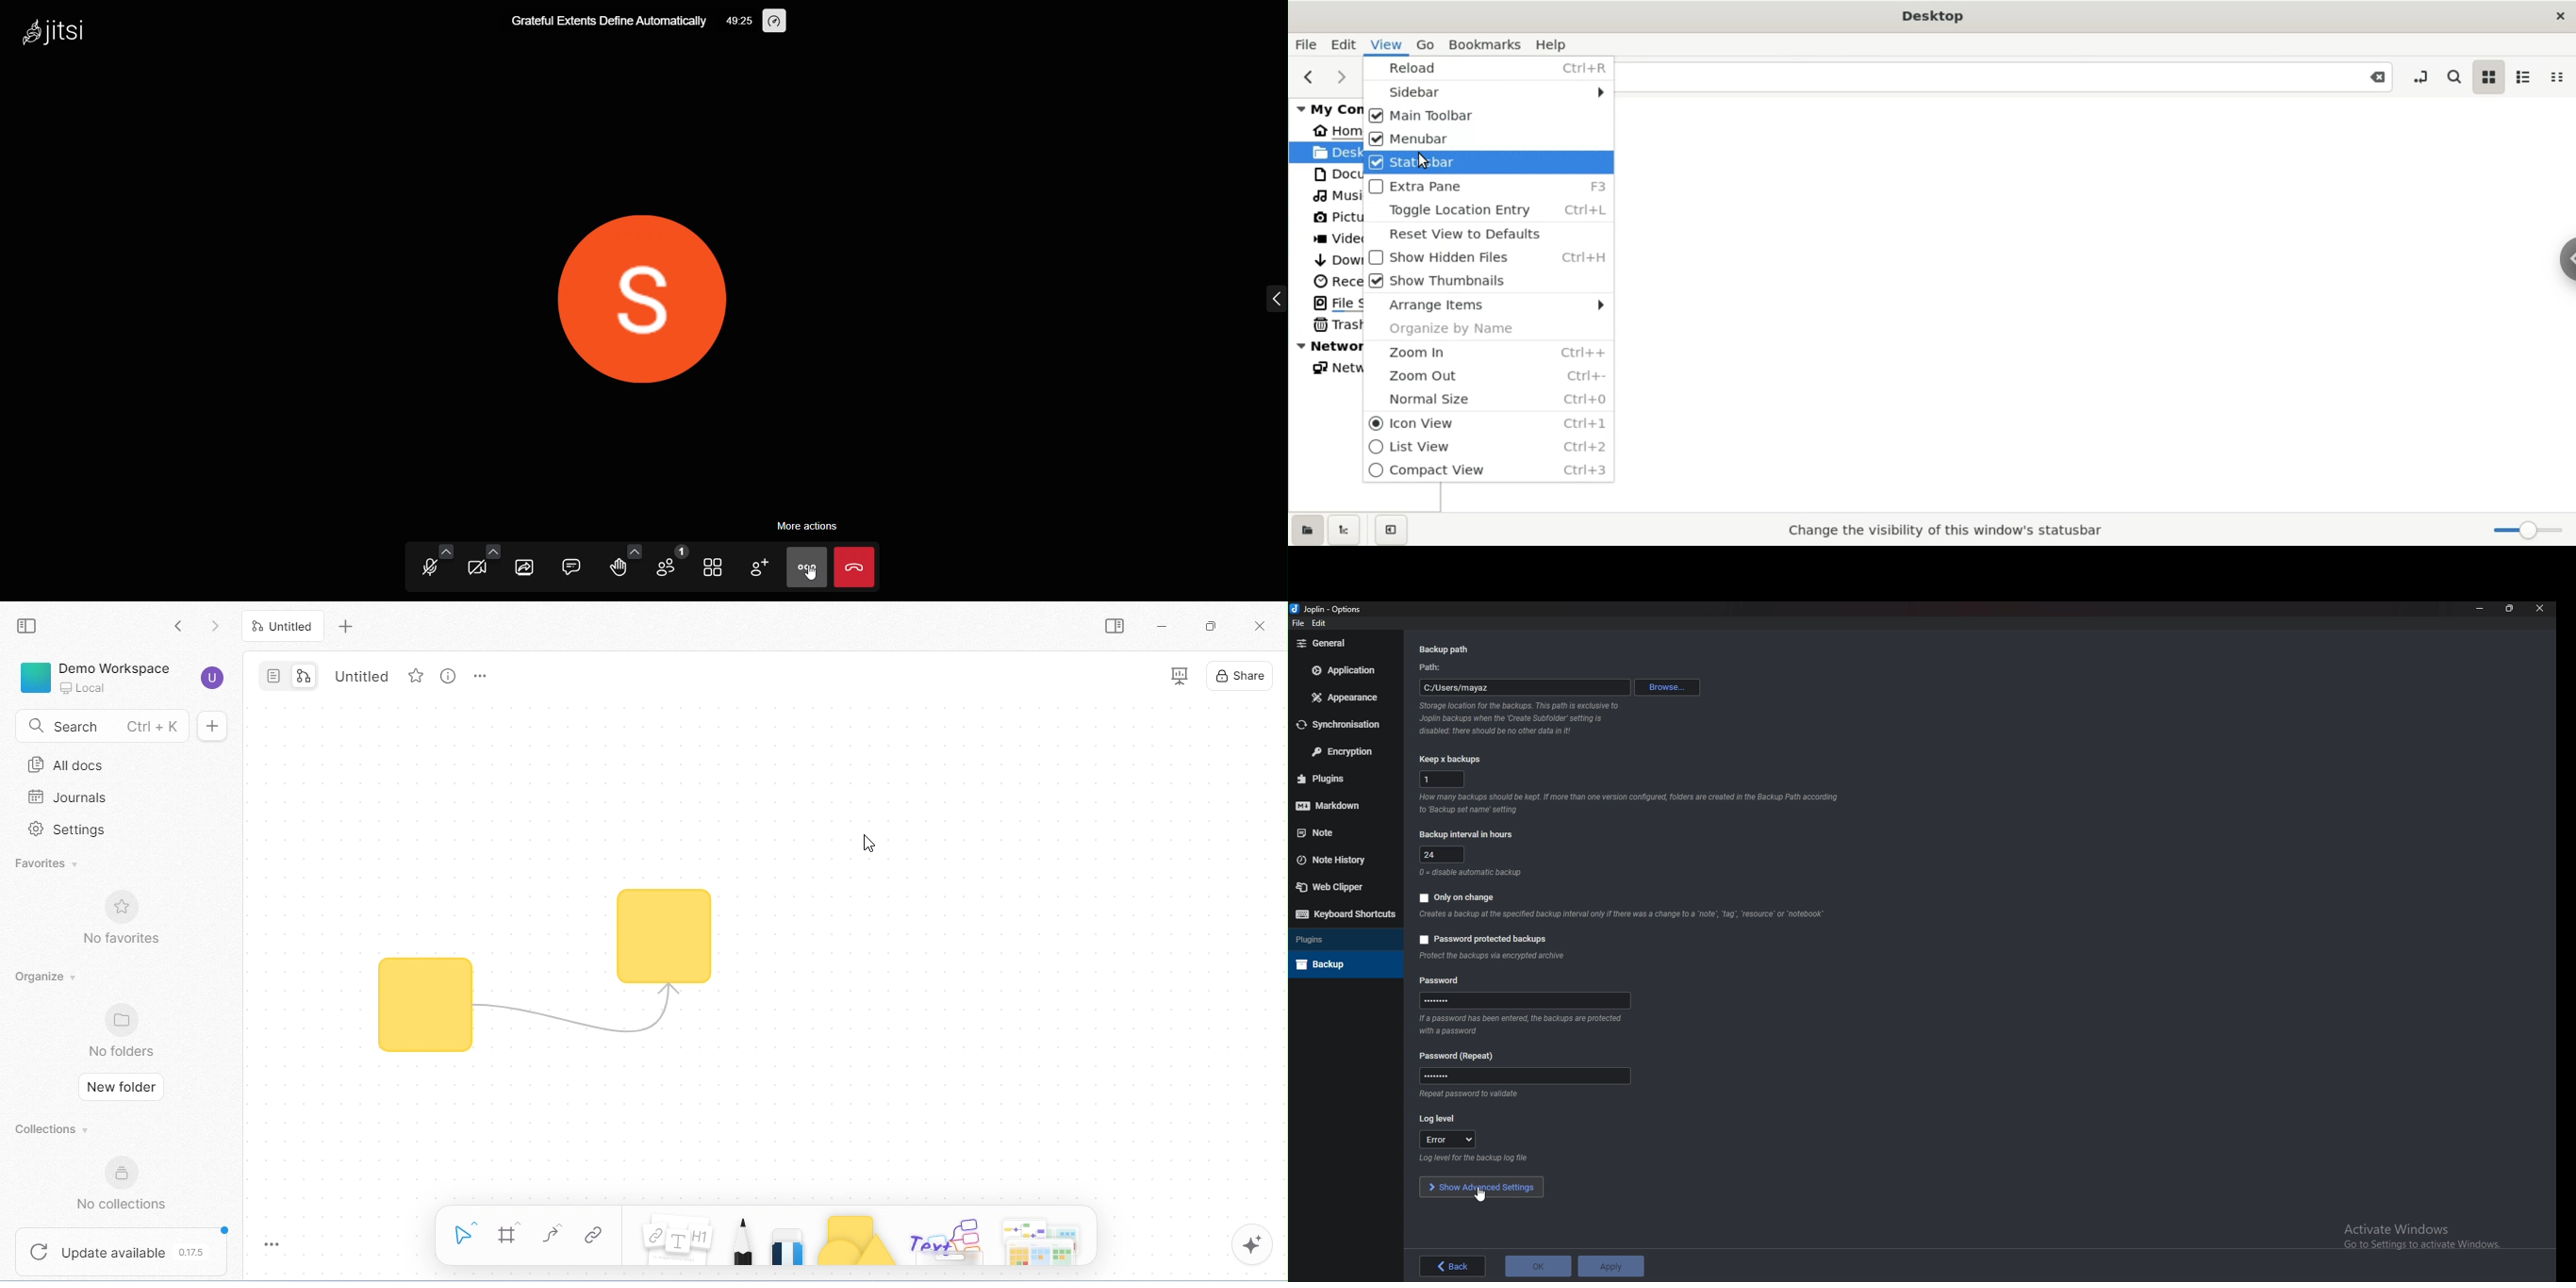 Image resolution: width=2576 pixels, height=1288 pixels. Describe the element at coordinates (1340, 860) in the screenshot. I see `Note history` at that location.